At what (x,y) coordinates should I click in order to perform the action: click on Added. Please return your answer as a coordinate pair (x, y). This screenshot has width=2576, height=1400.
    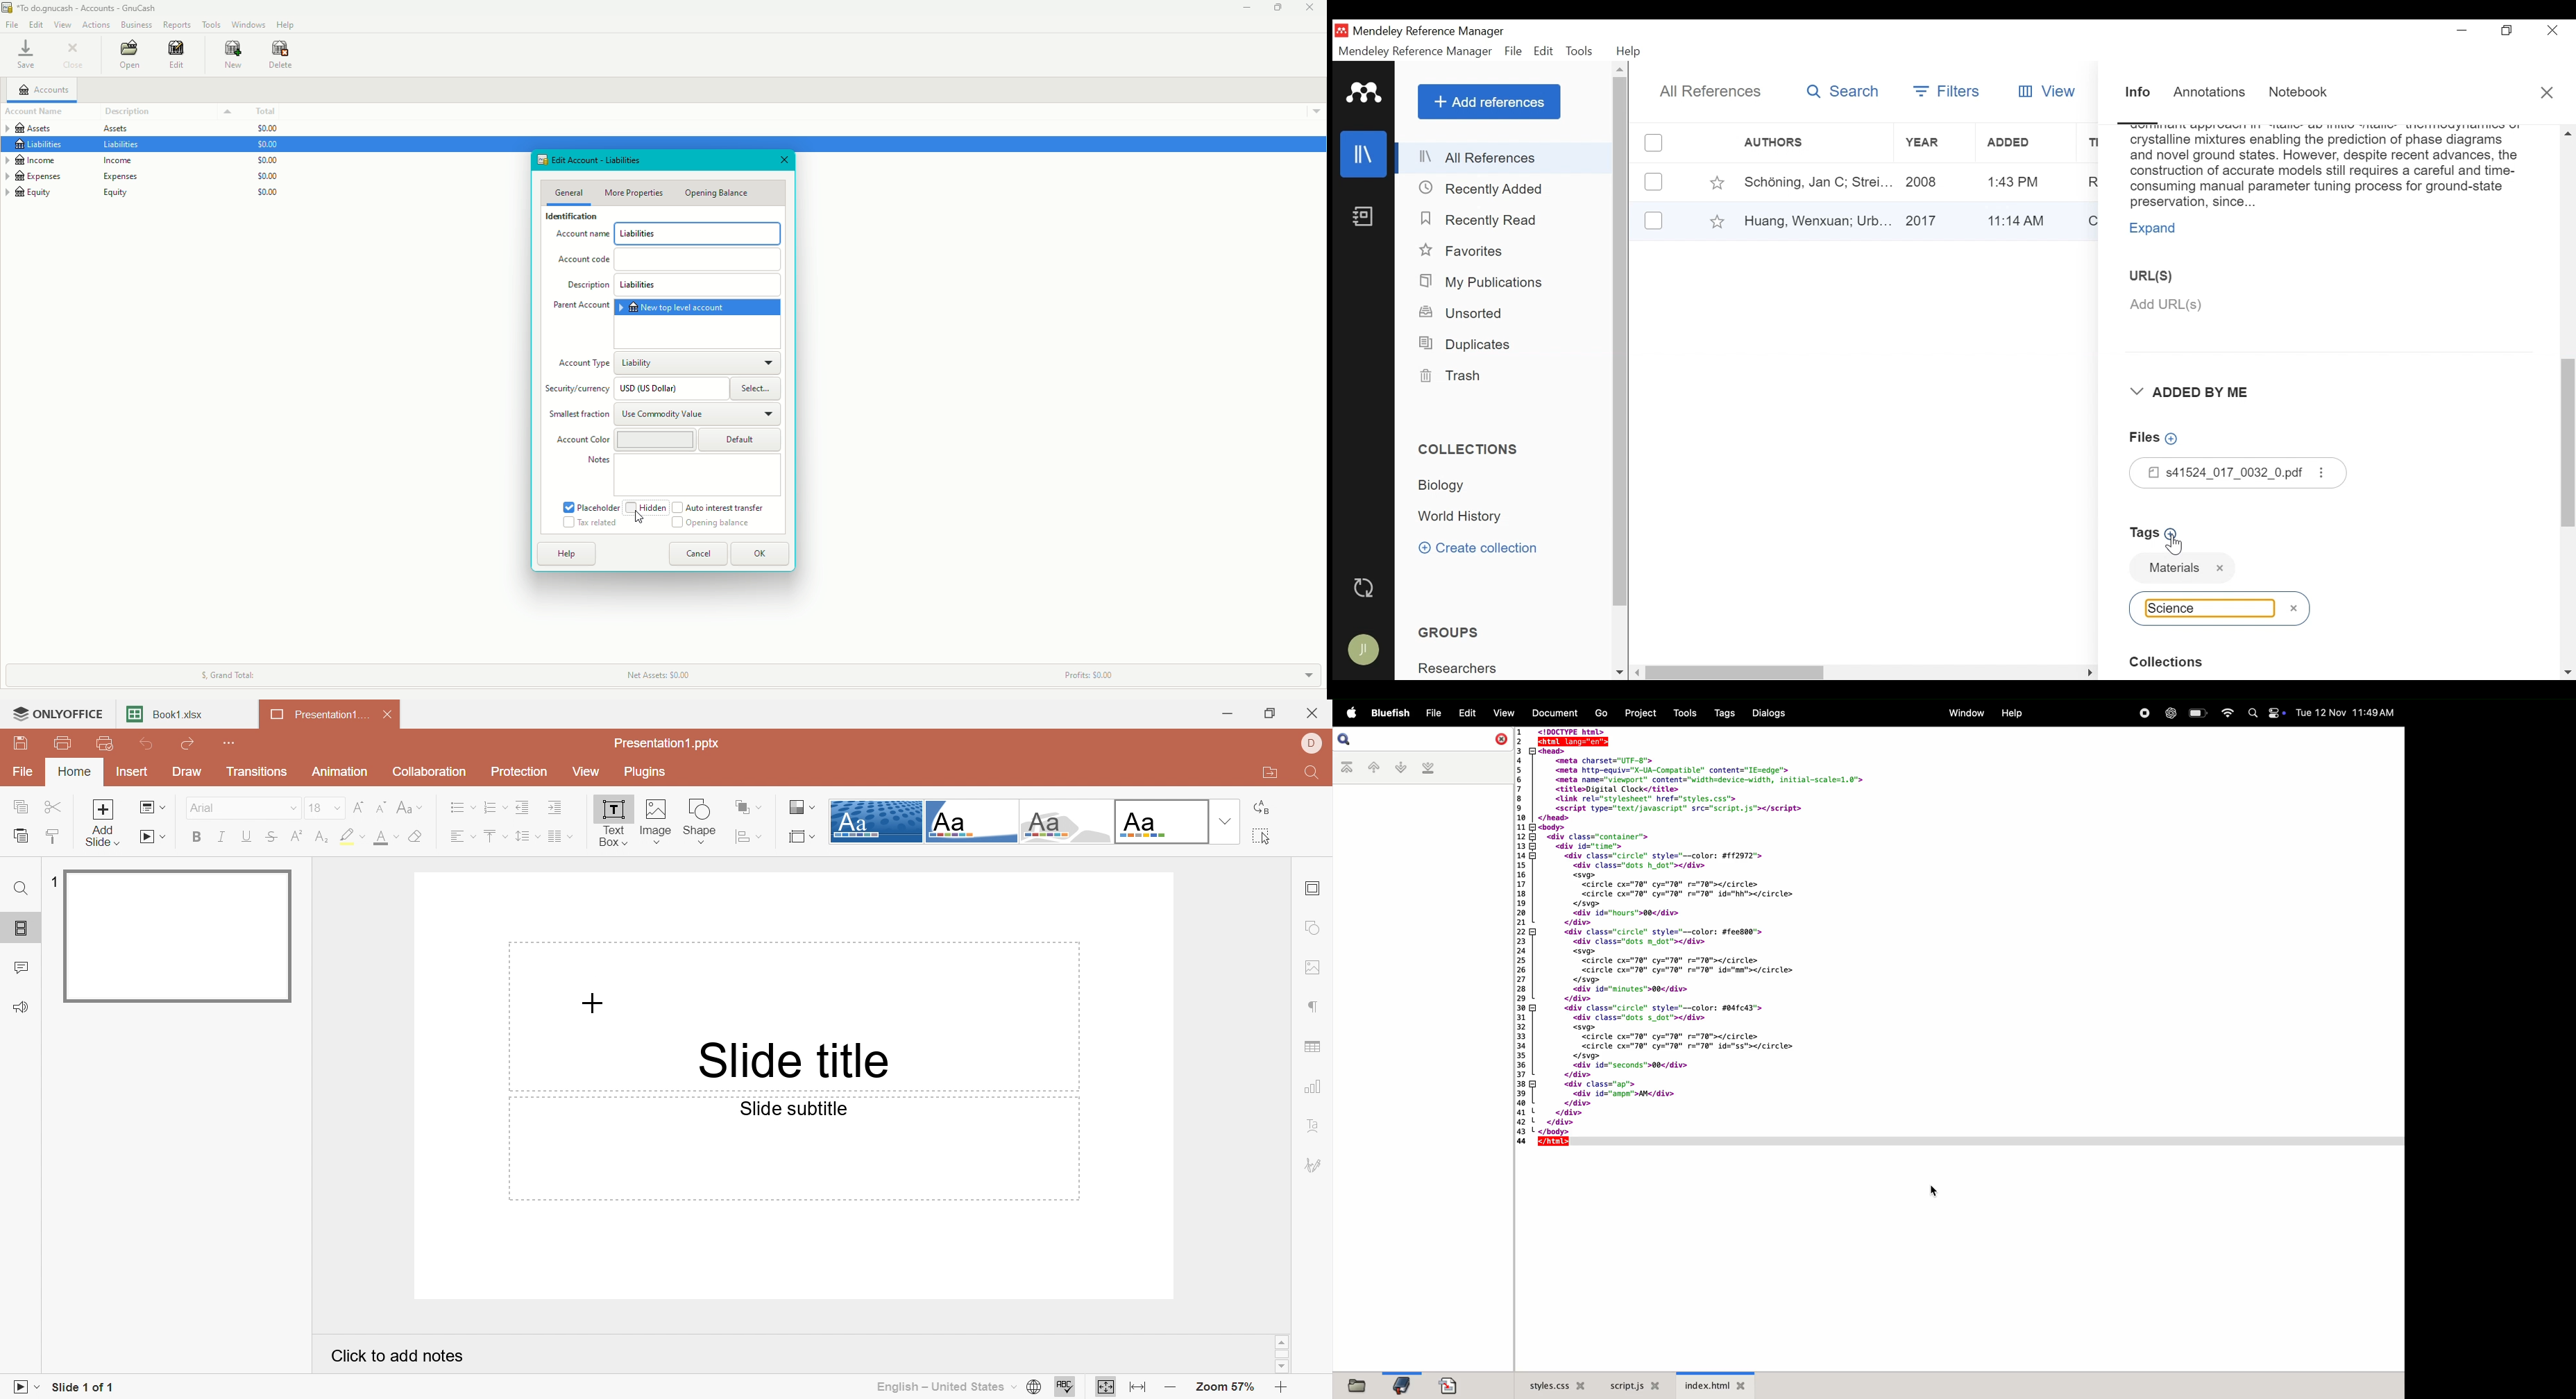
    Looking at the image, I should click on (2022, 219).